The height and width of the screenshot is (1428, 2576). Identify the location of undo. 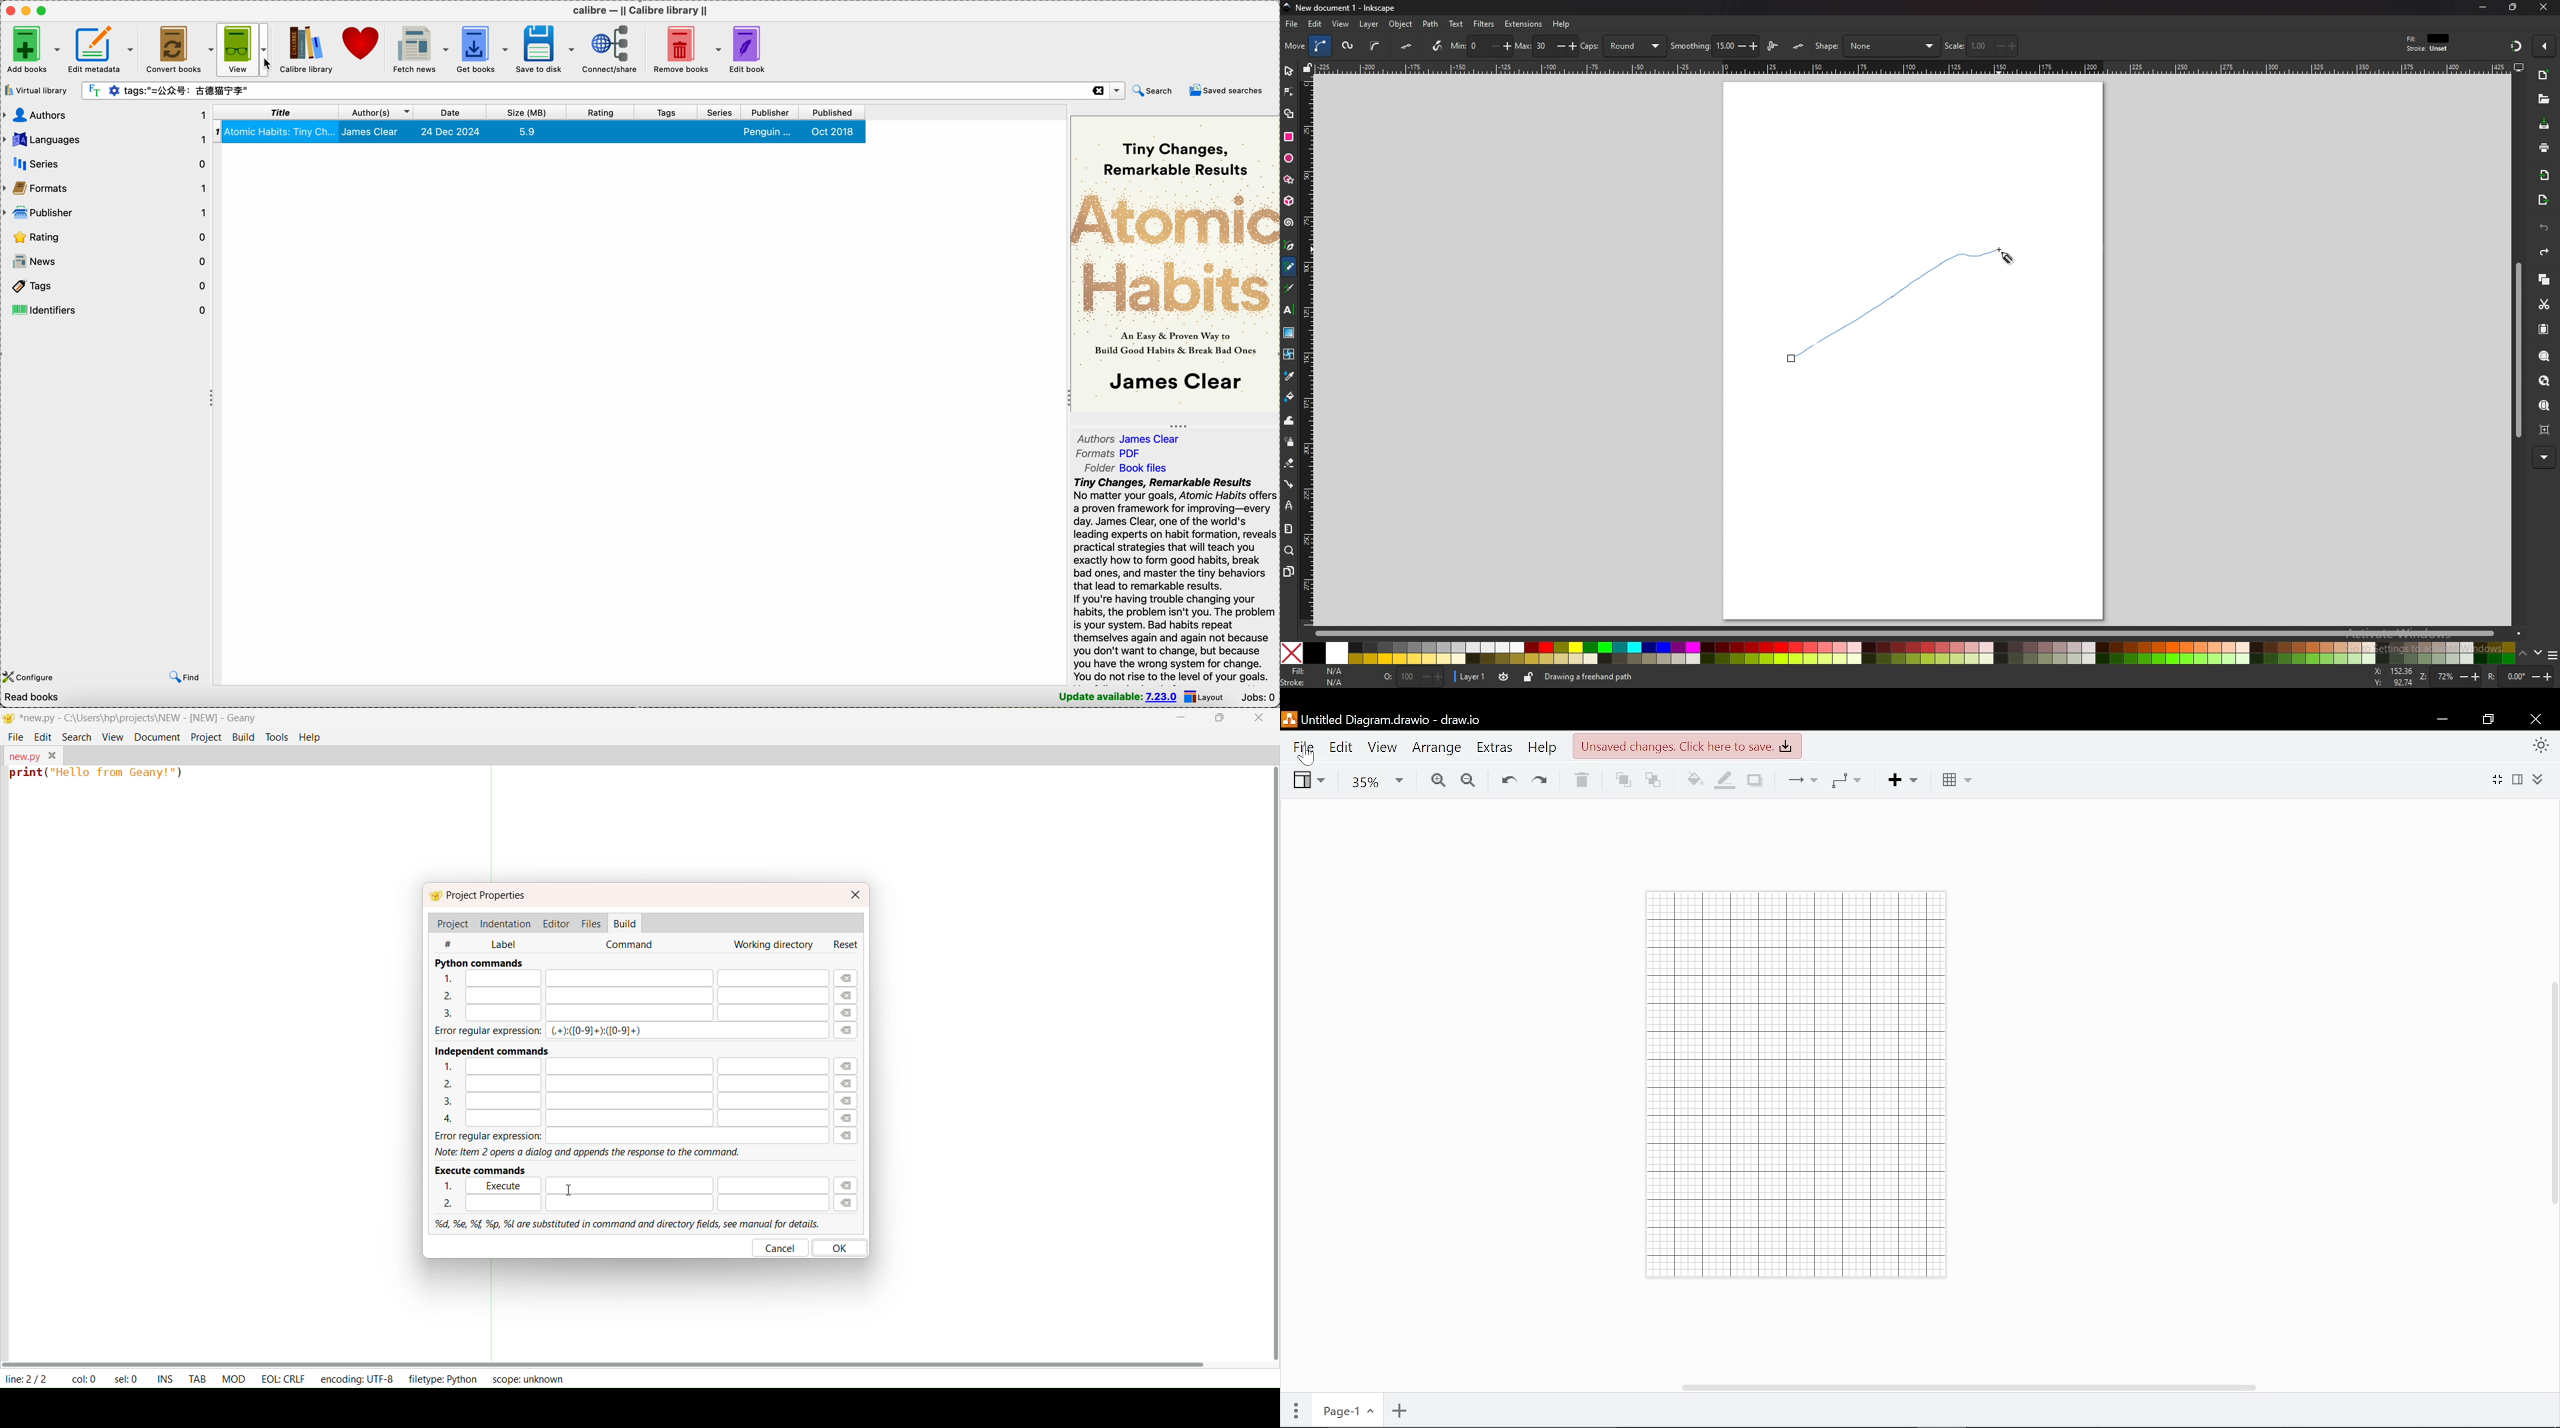
(2544, 229).